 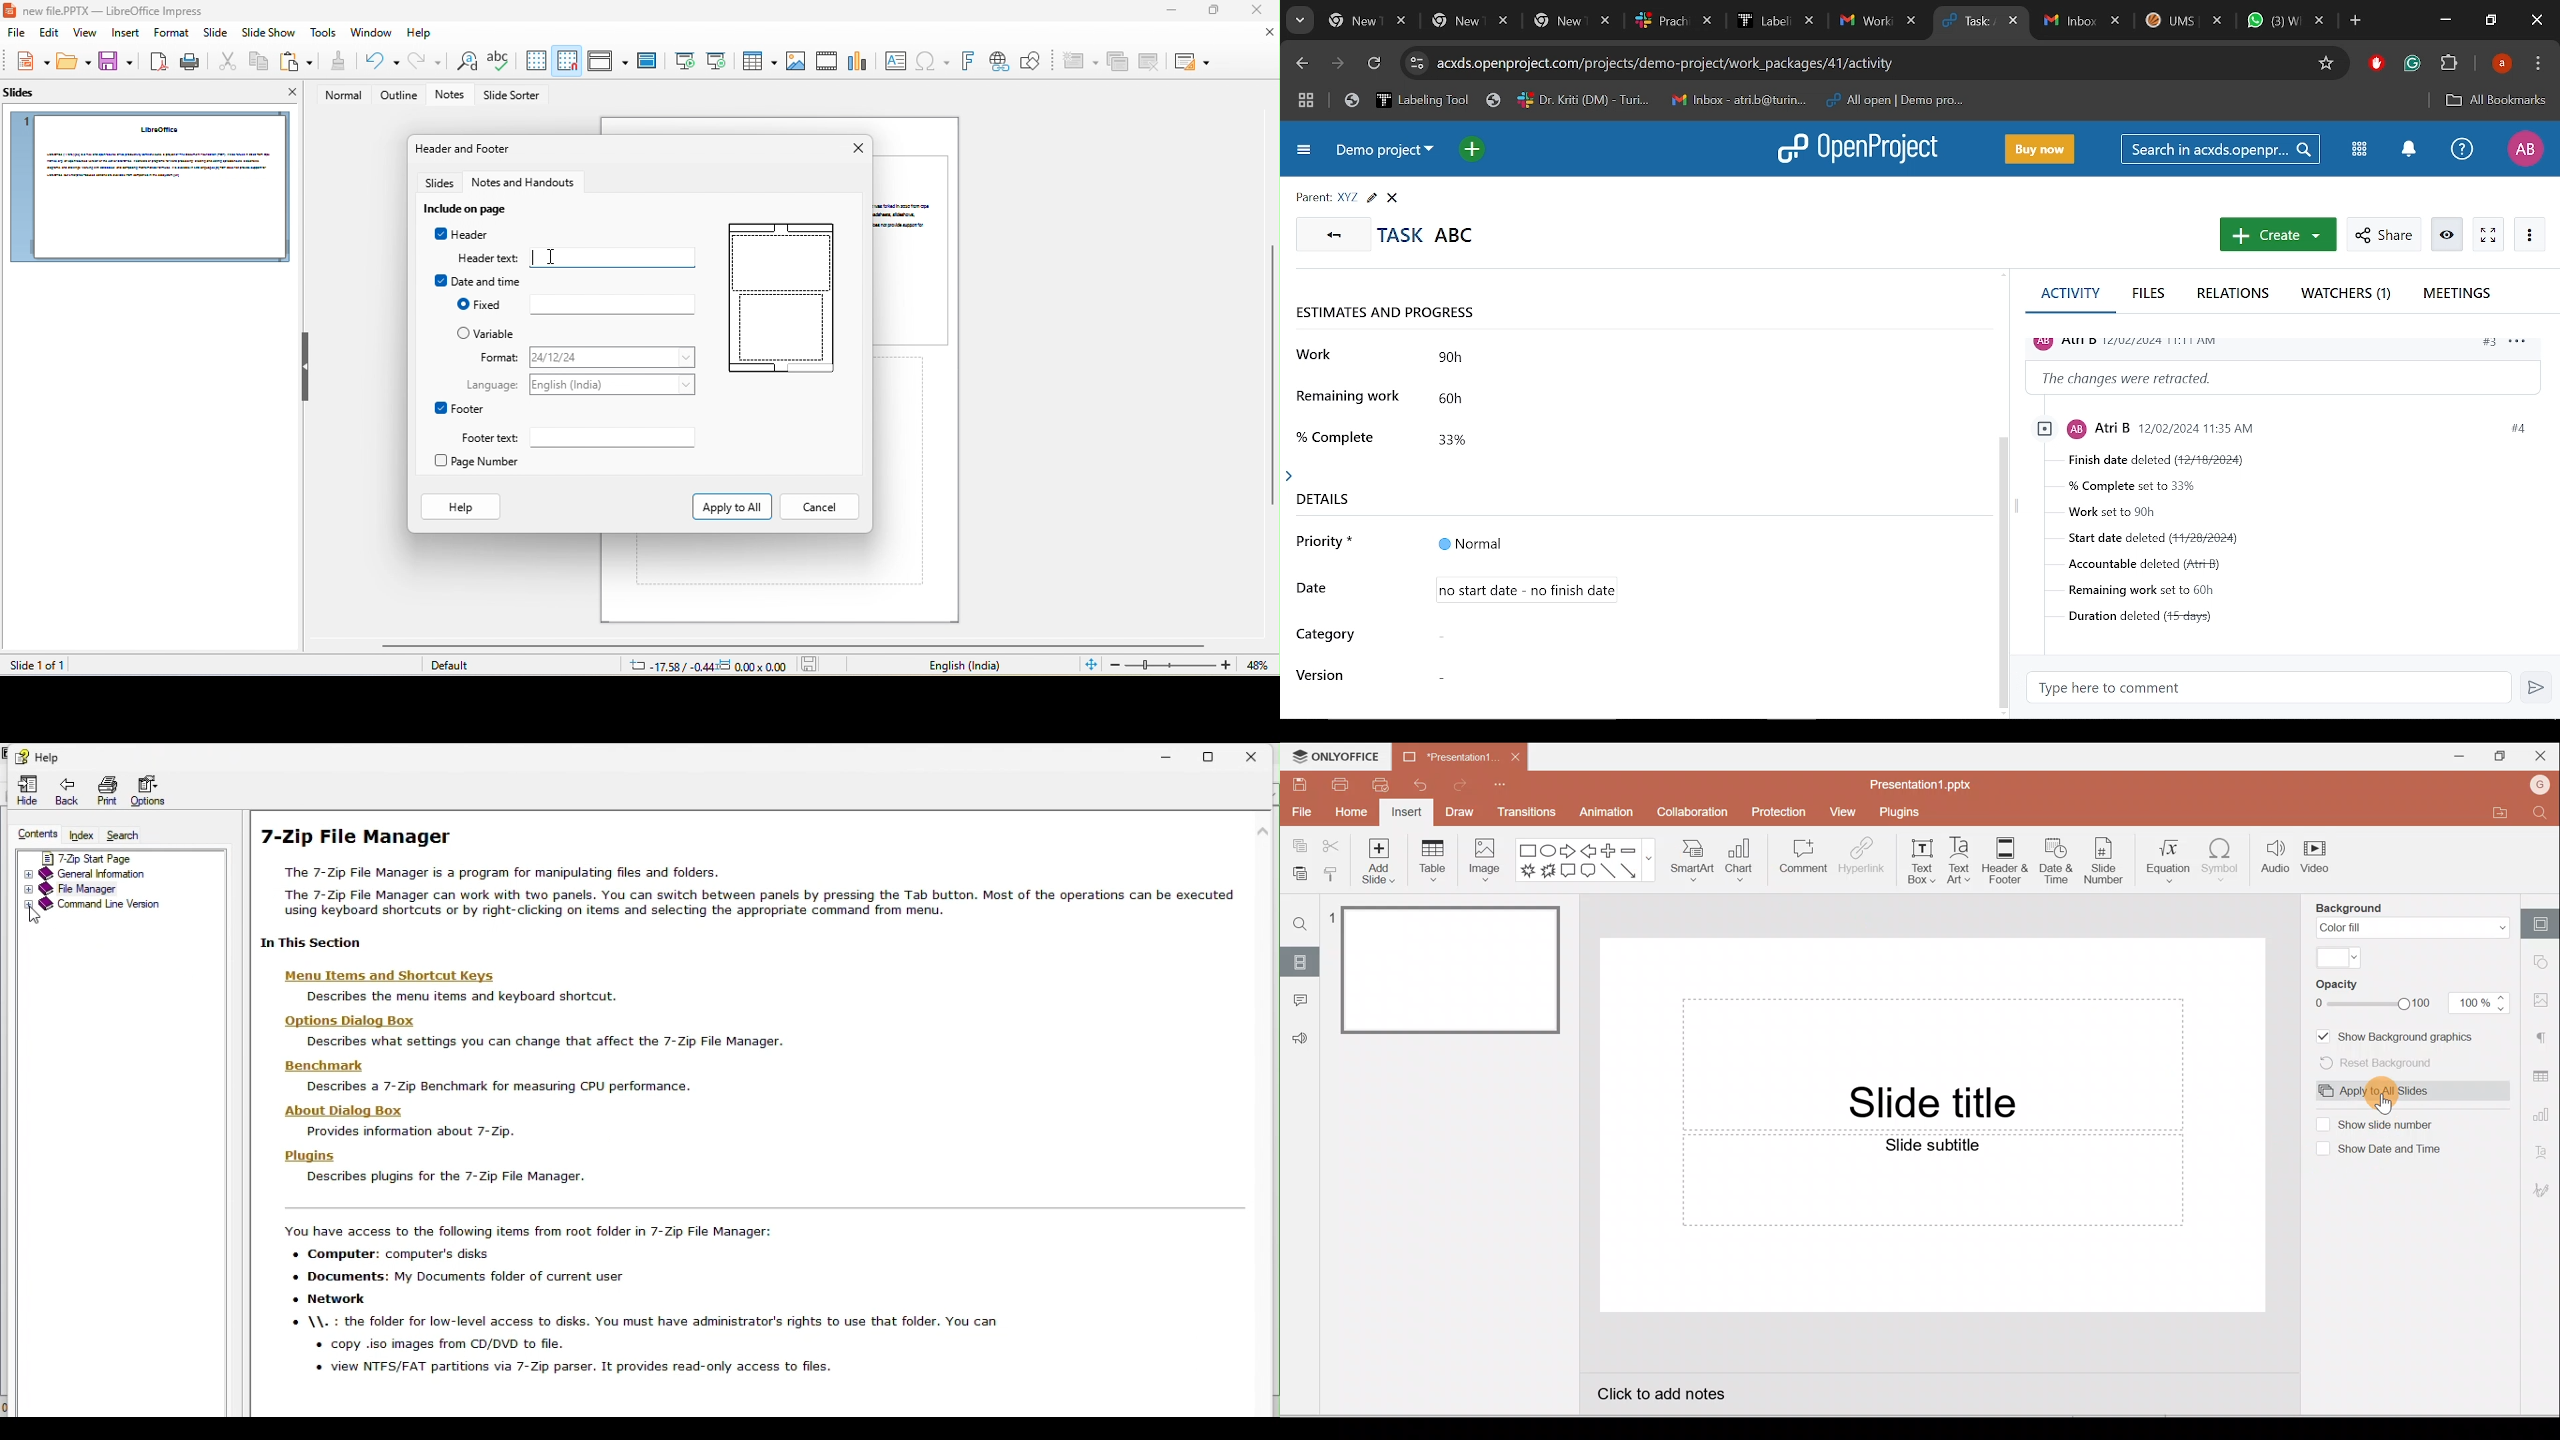 I want to click on Help, so click(x=460, y=507).